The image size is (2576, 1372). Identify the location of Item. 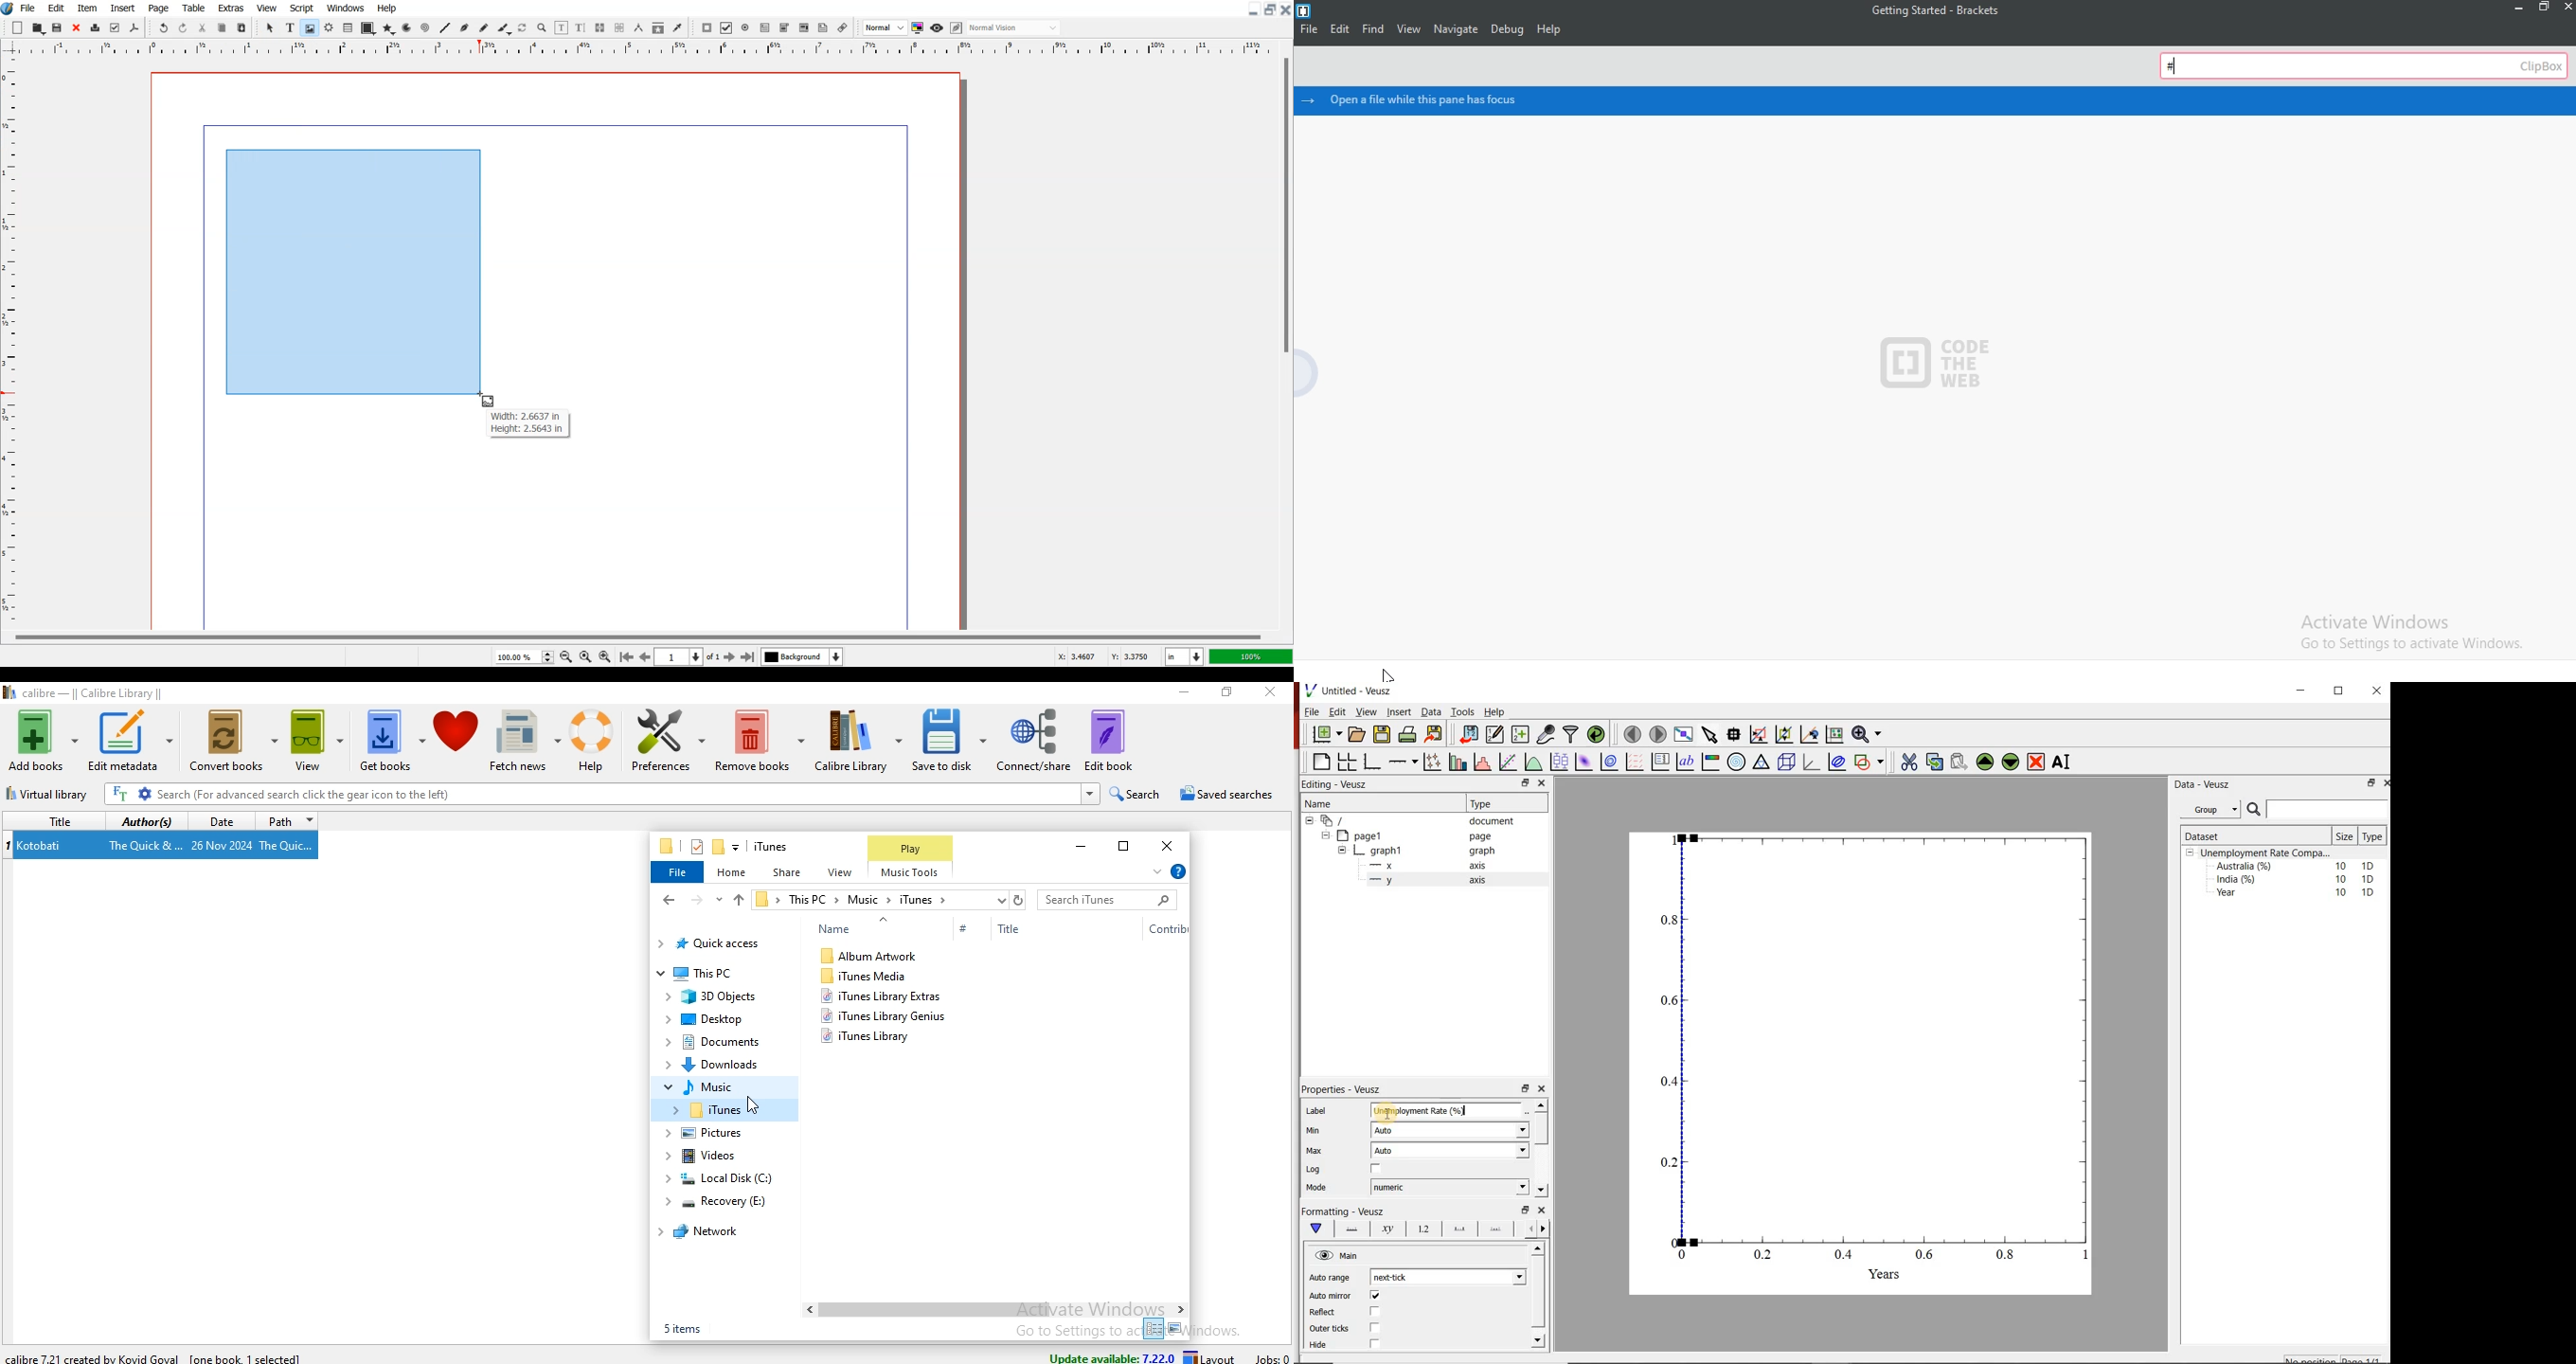
(87, 7).